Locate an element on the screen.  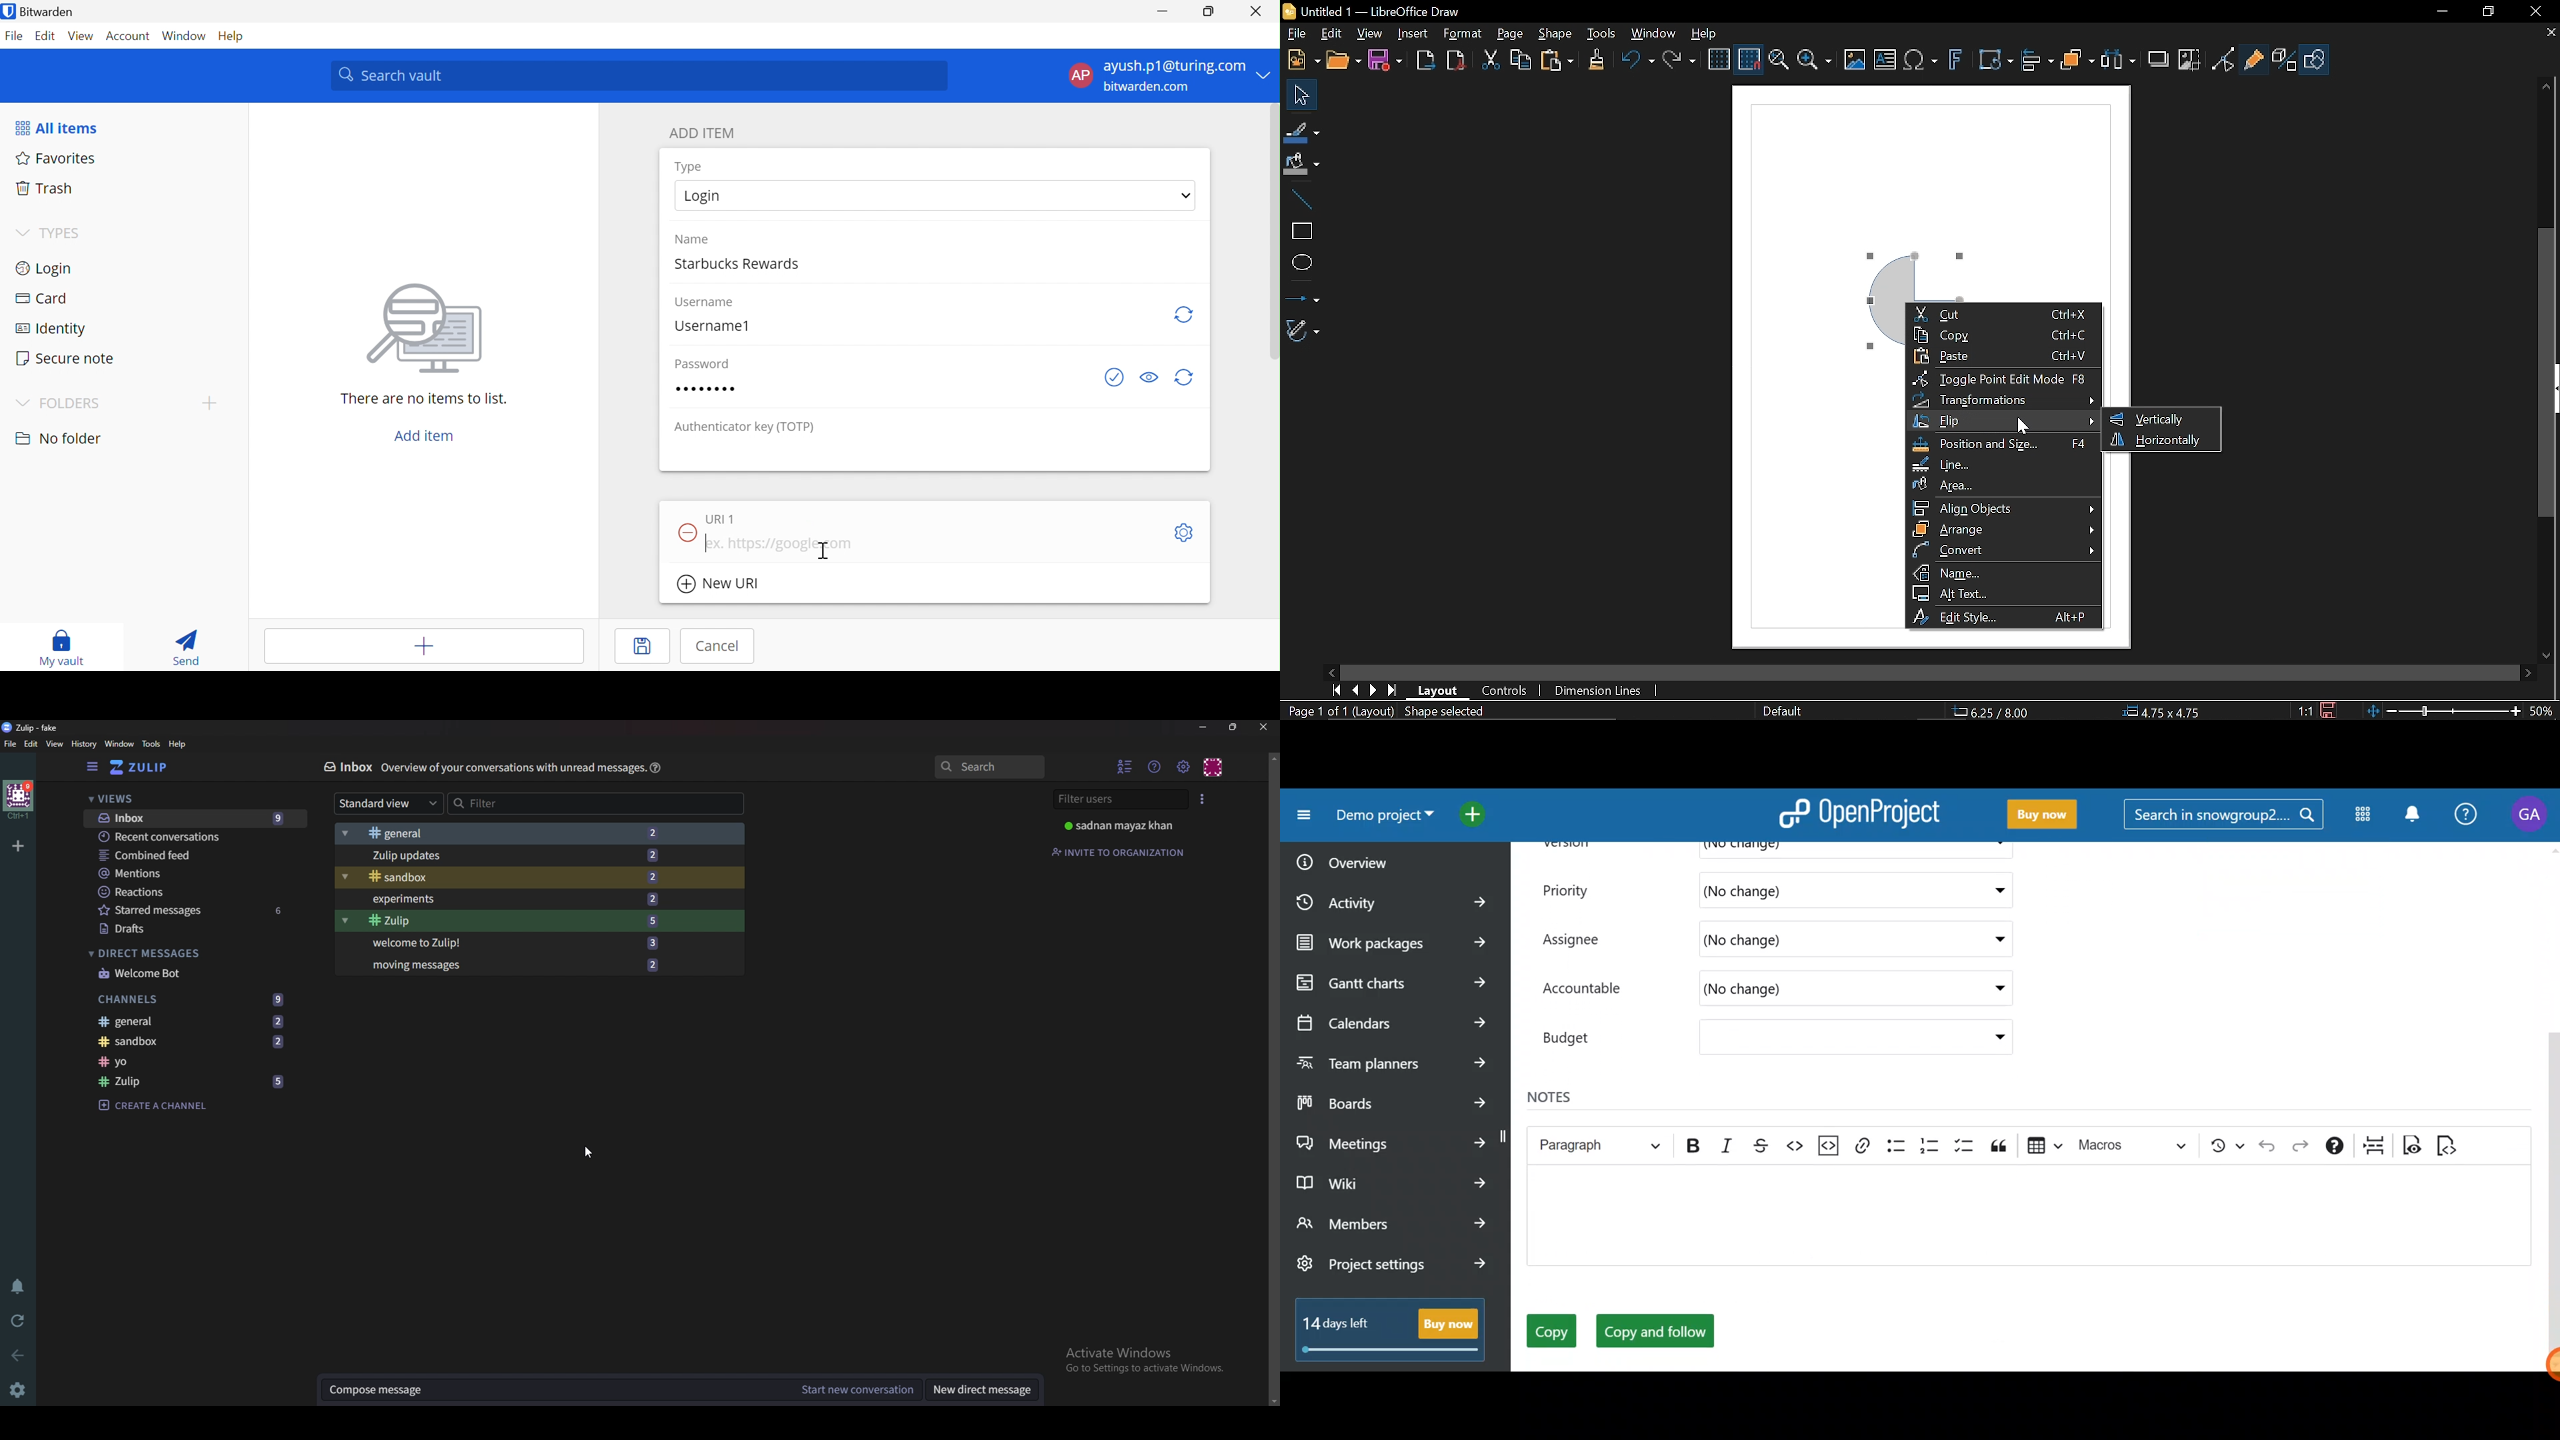
insert equation is located at coordinates (1922, 61).